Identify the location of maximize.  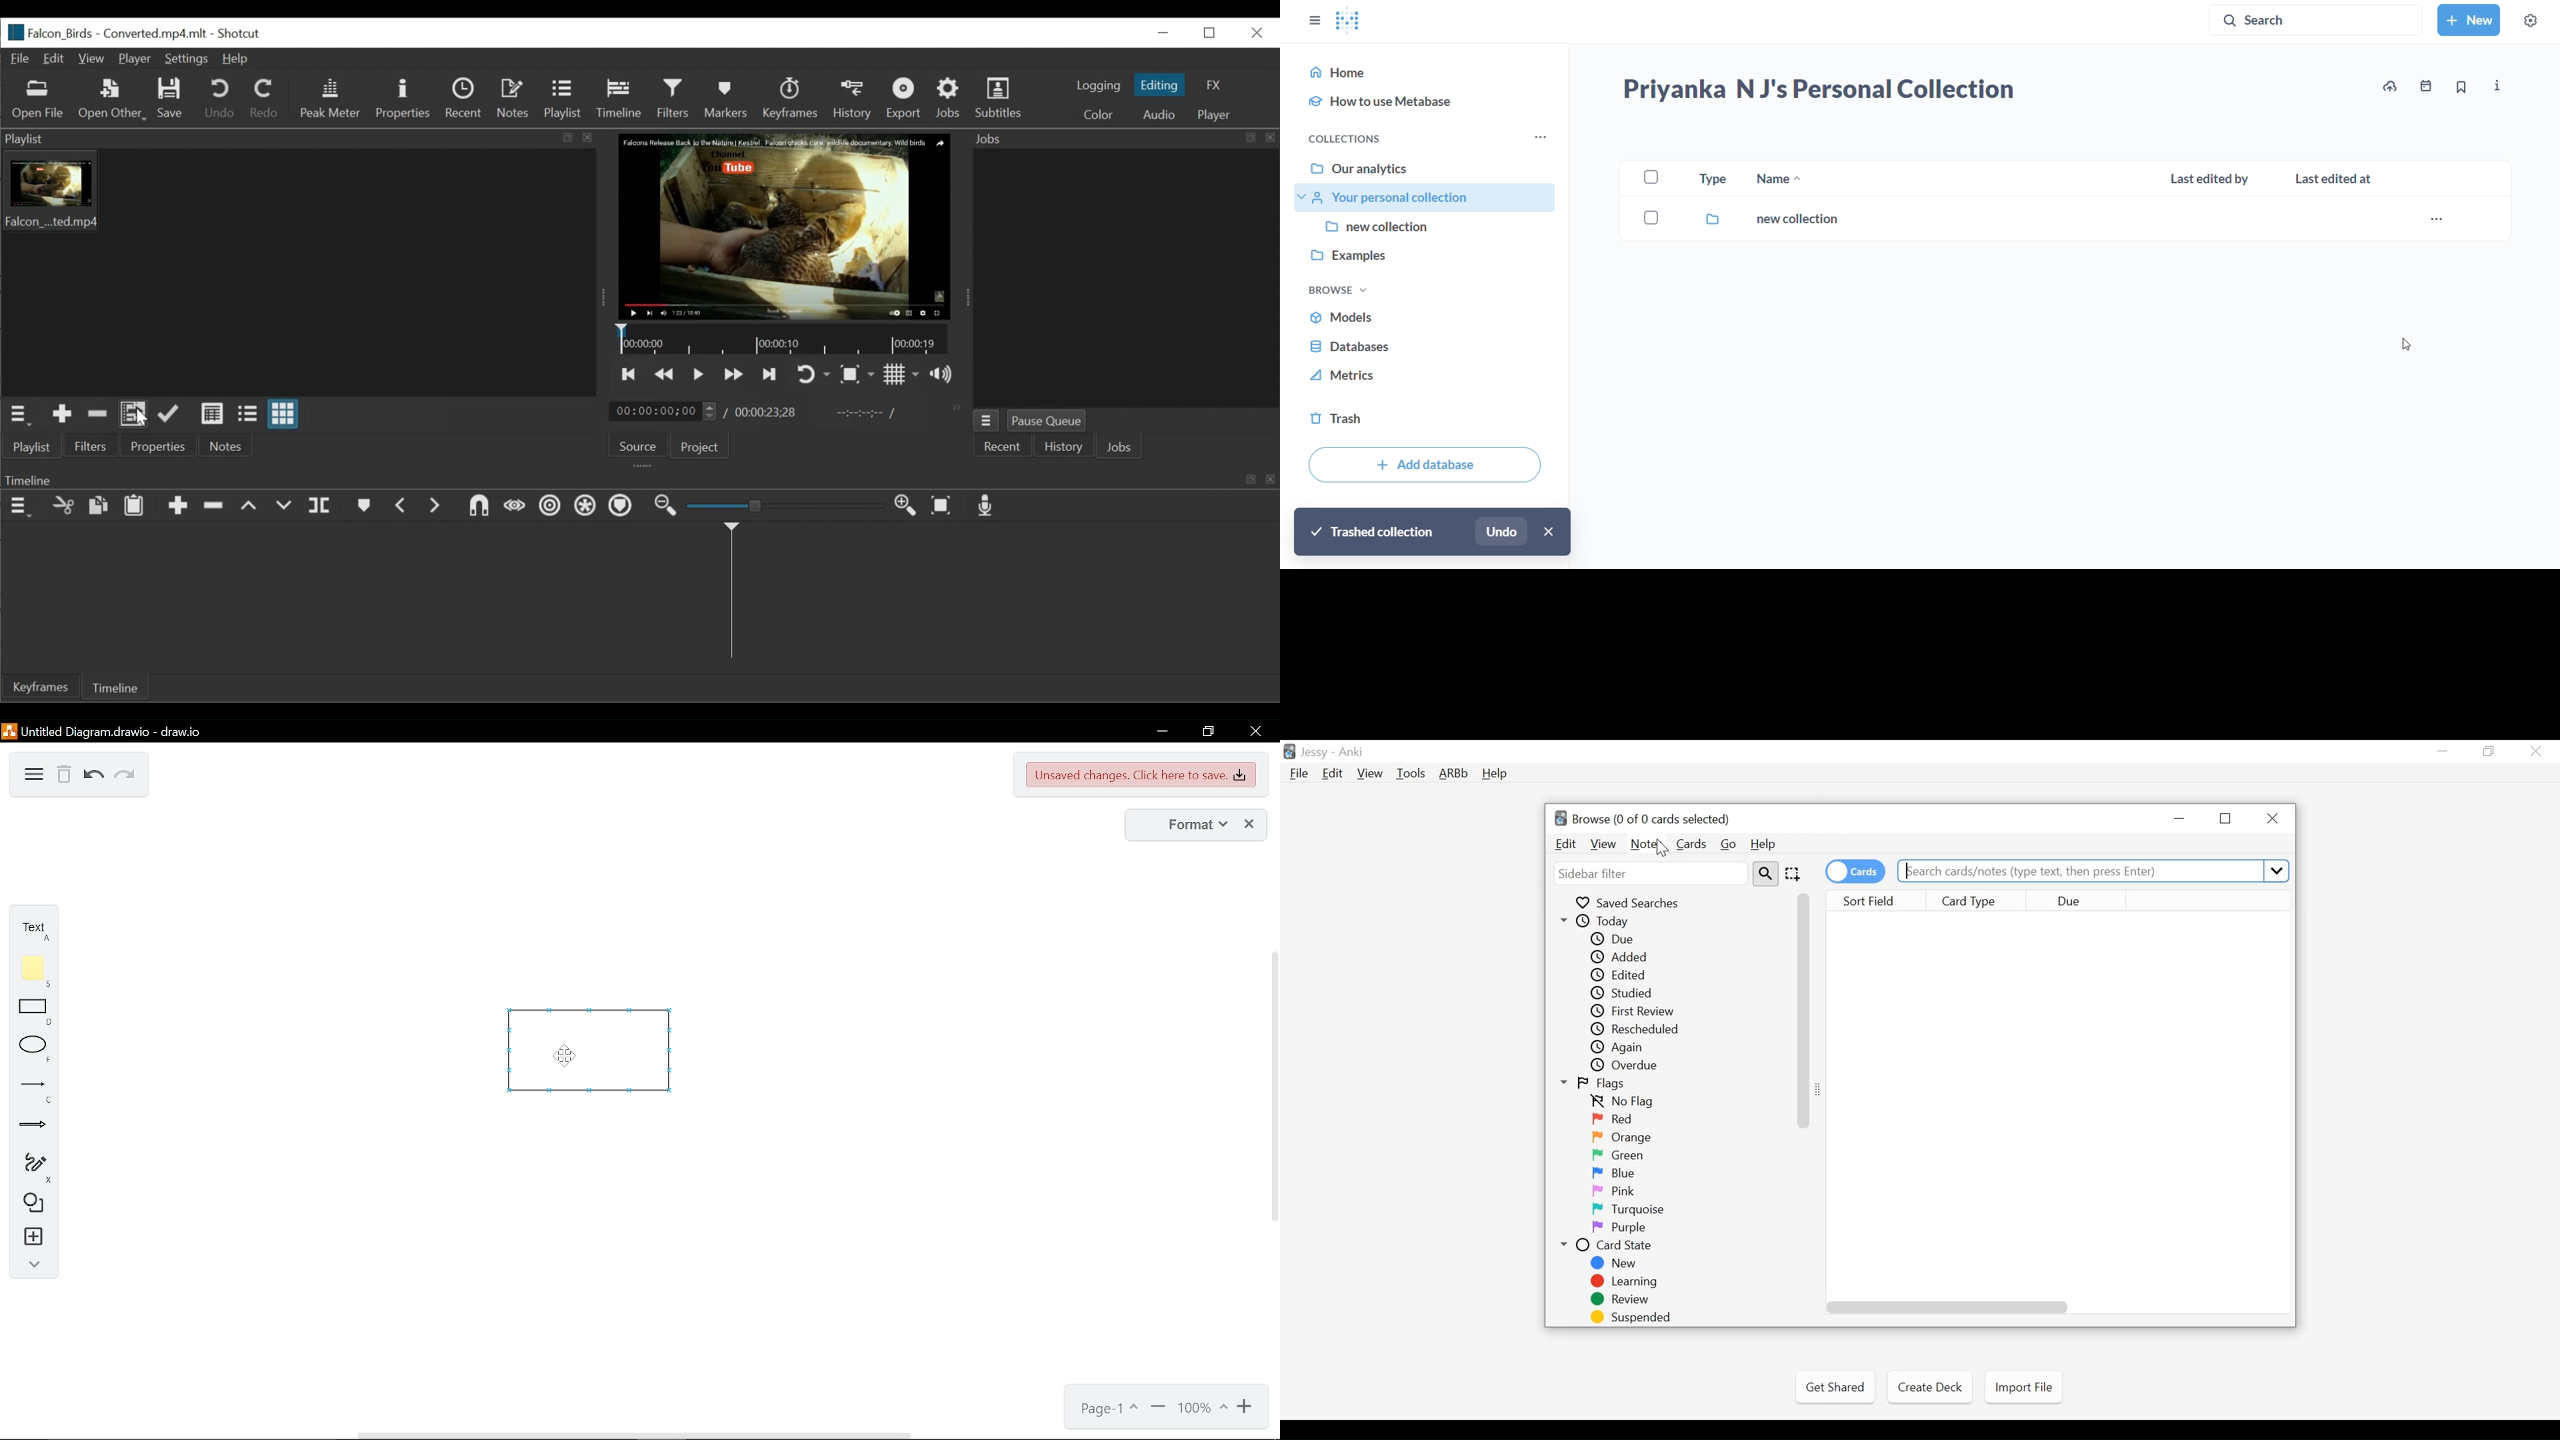
(1207, 732).